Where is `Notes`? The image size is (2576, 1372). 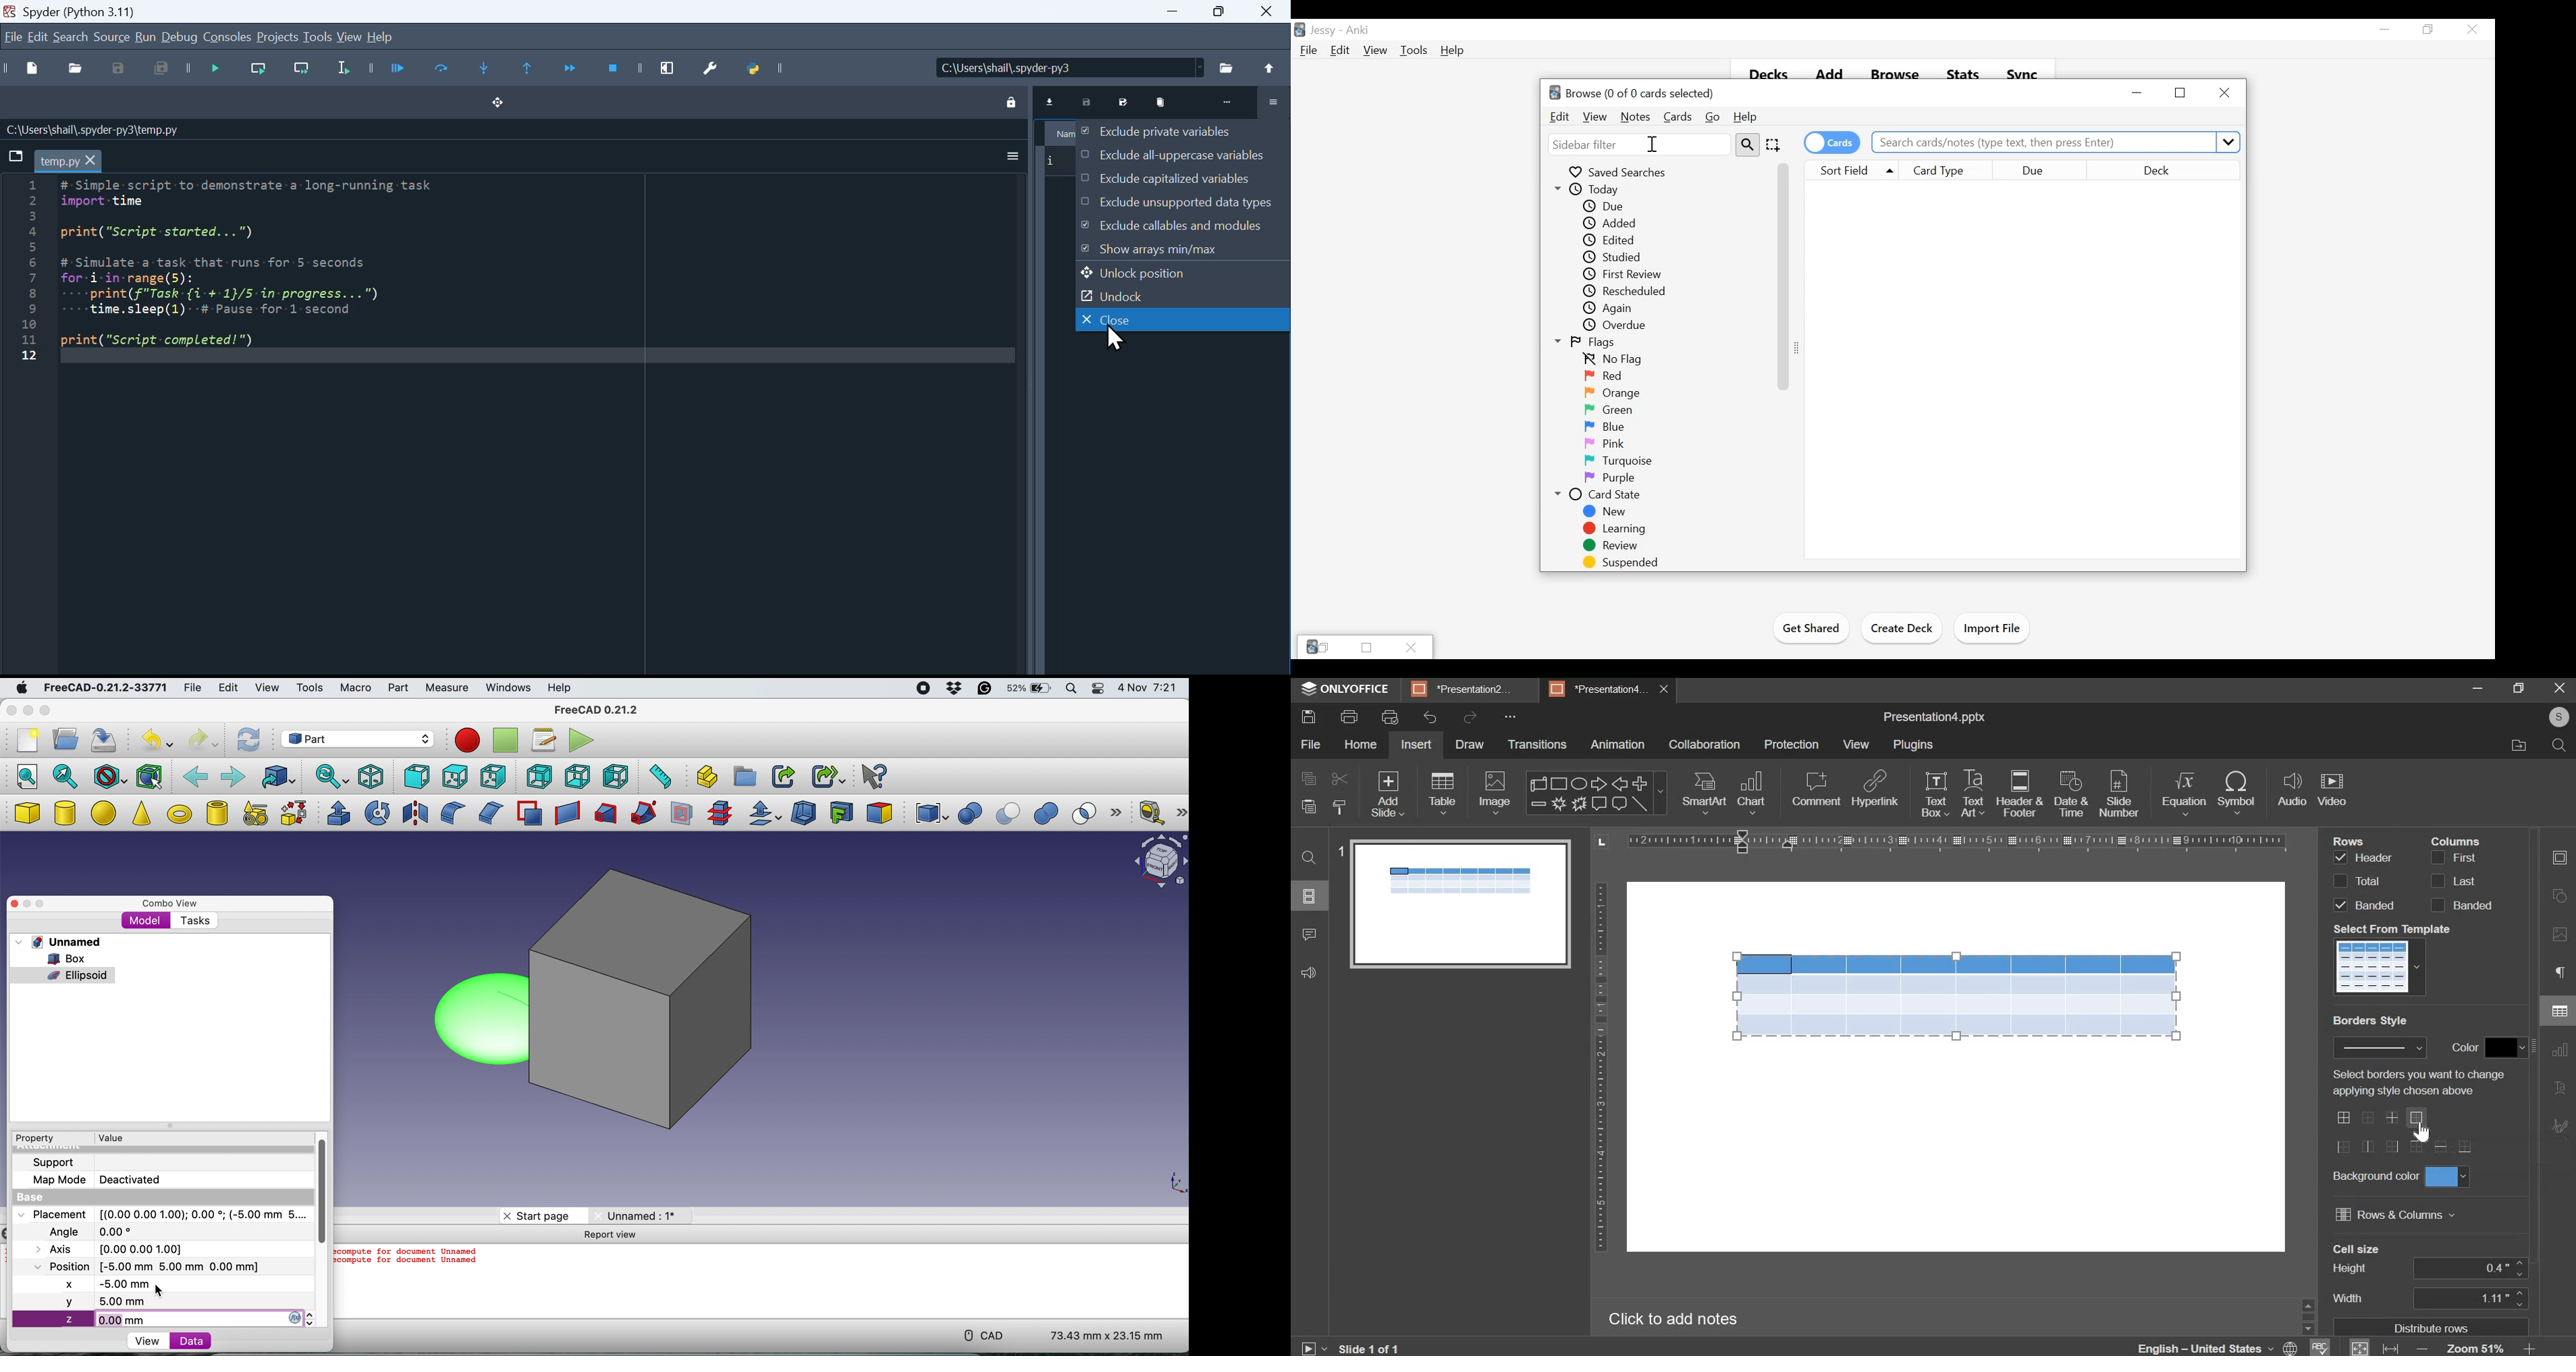 Notes is located at coordinates (1635, 117).